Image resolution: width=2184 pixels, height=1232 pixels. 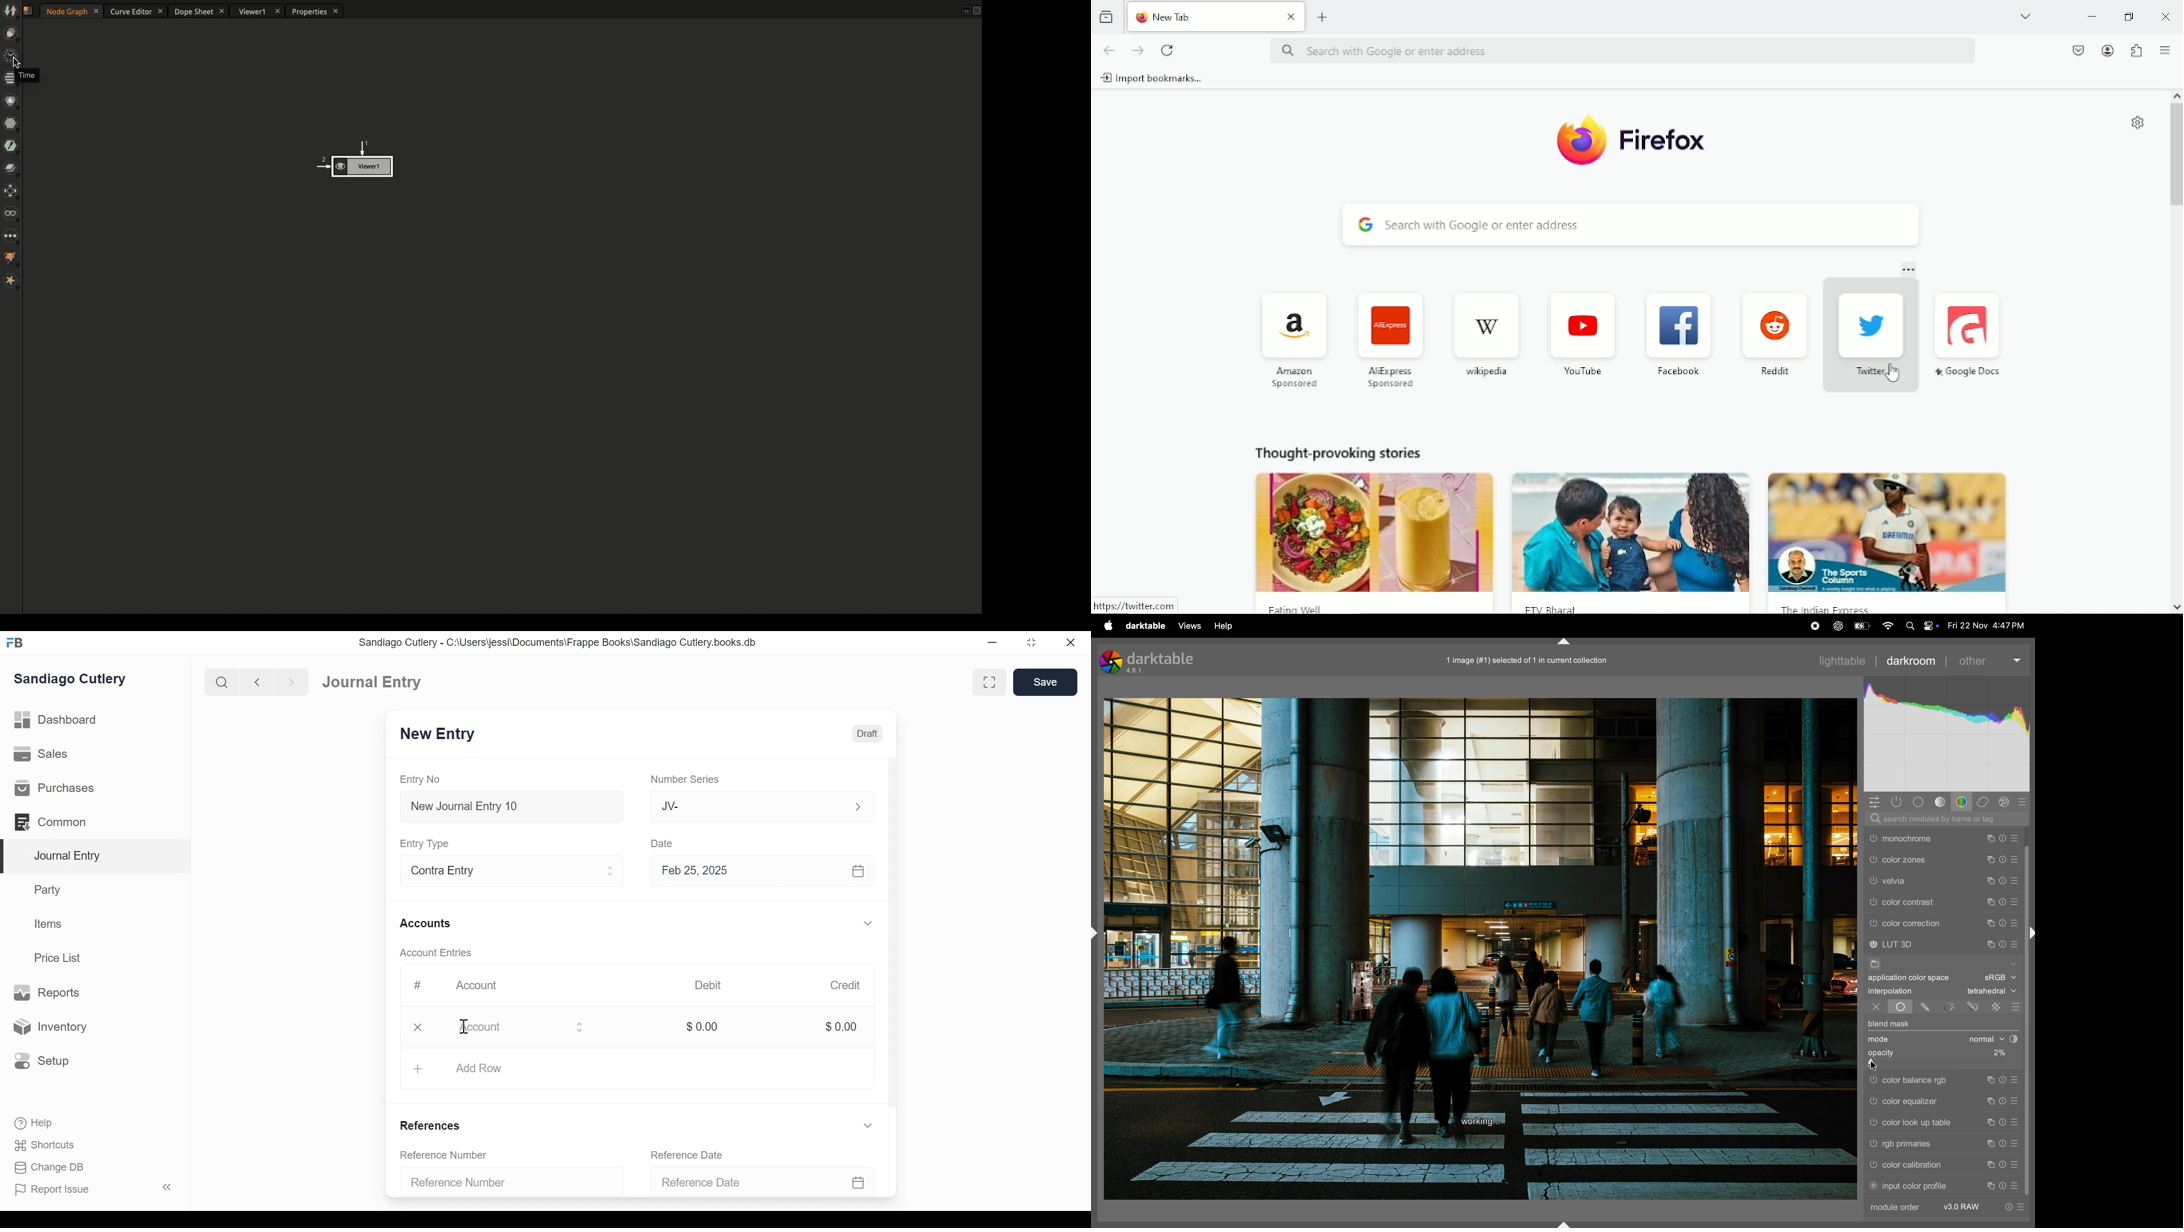 What do you see at coordinates (1990, 1165) in the screenshot?
I see `multiple instance actions` at bounding box center [1990, 1165].